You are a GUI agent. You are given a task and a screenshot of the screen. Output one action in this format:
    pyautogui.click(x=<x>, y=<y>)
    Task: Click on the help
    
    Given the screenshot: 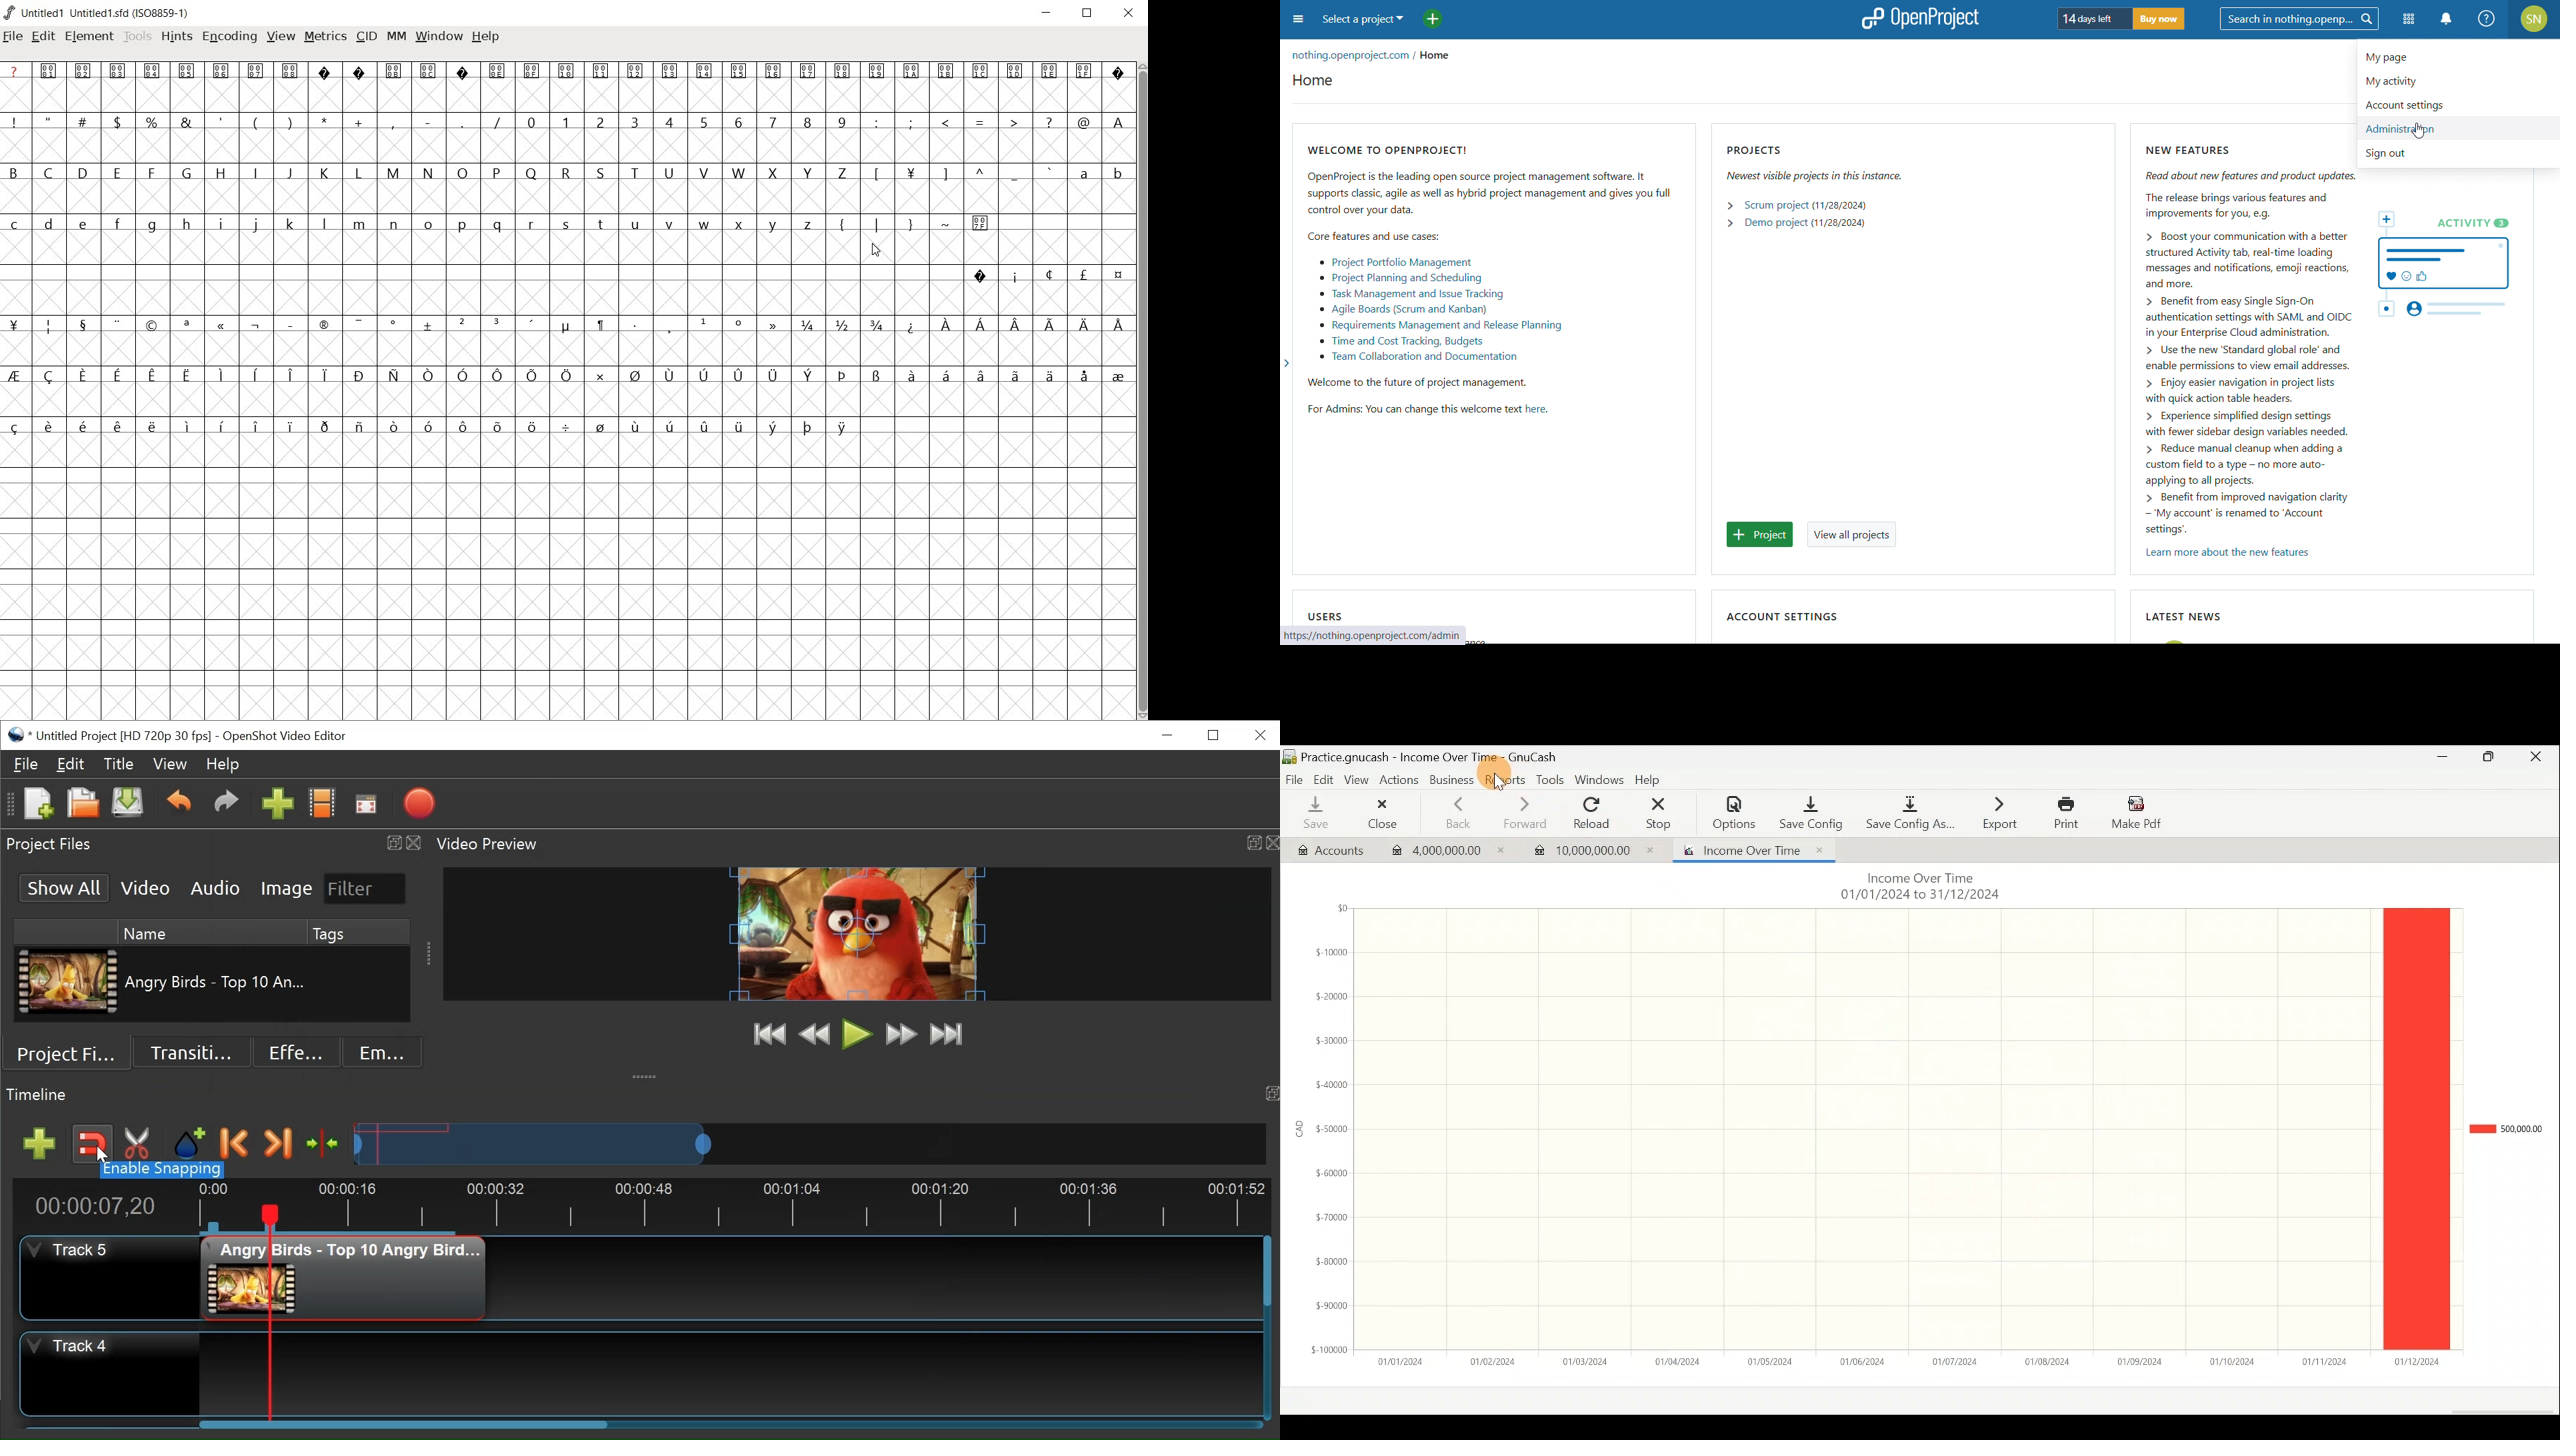 What is the action you would take?
    pyautogui.click(x=487, y=37)
    